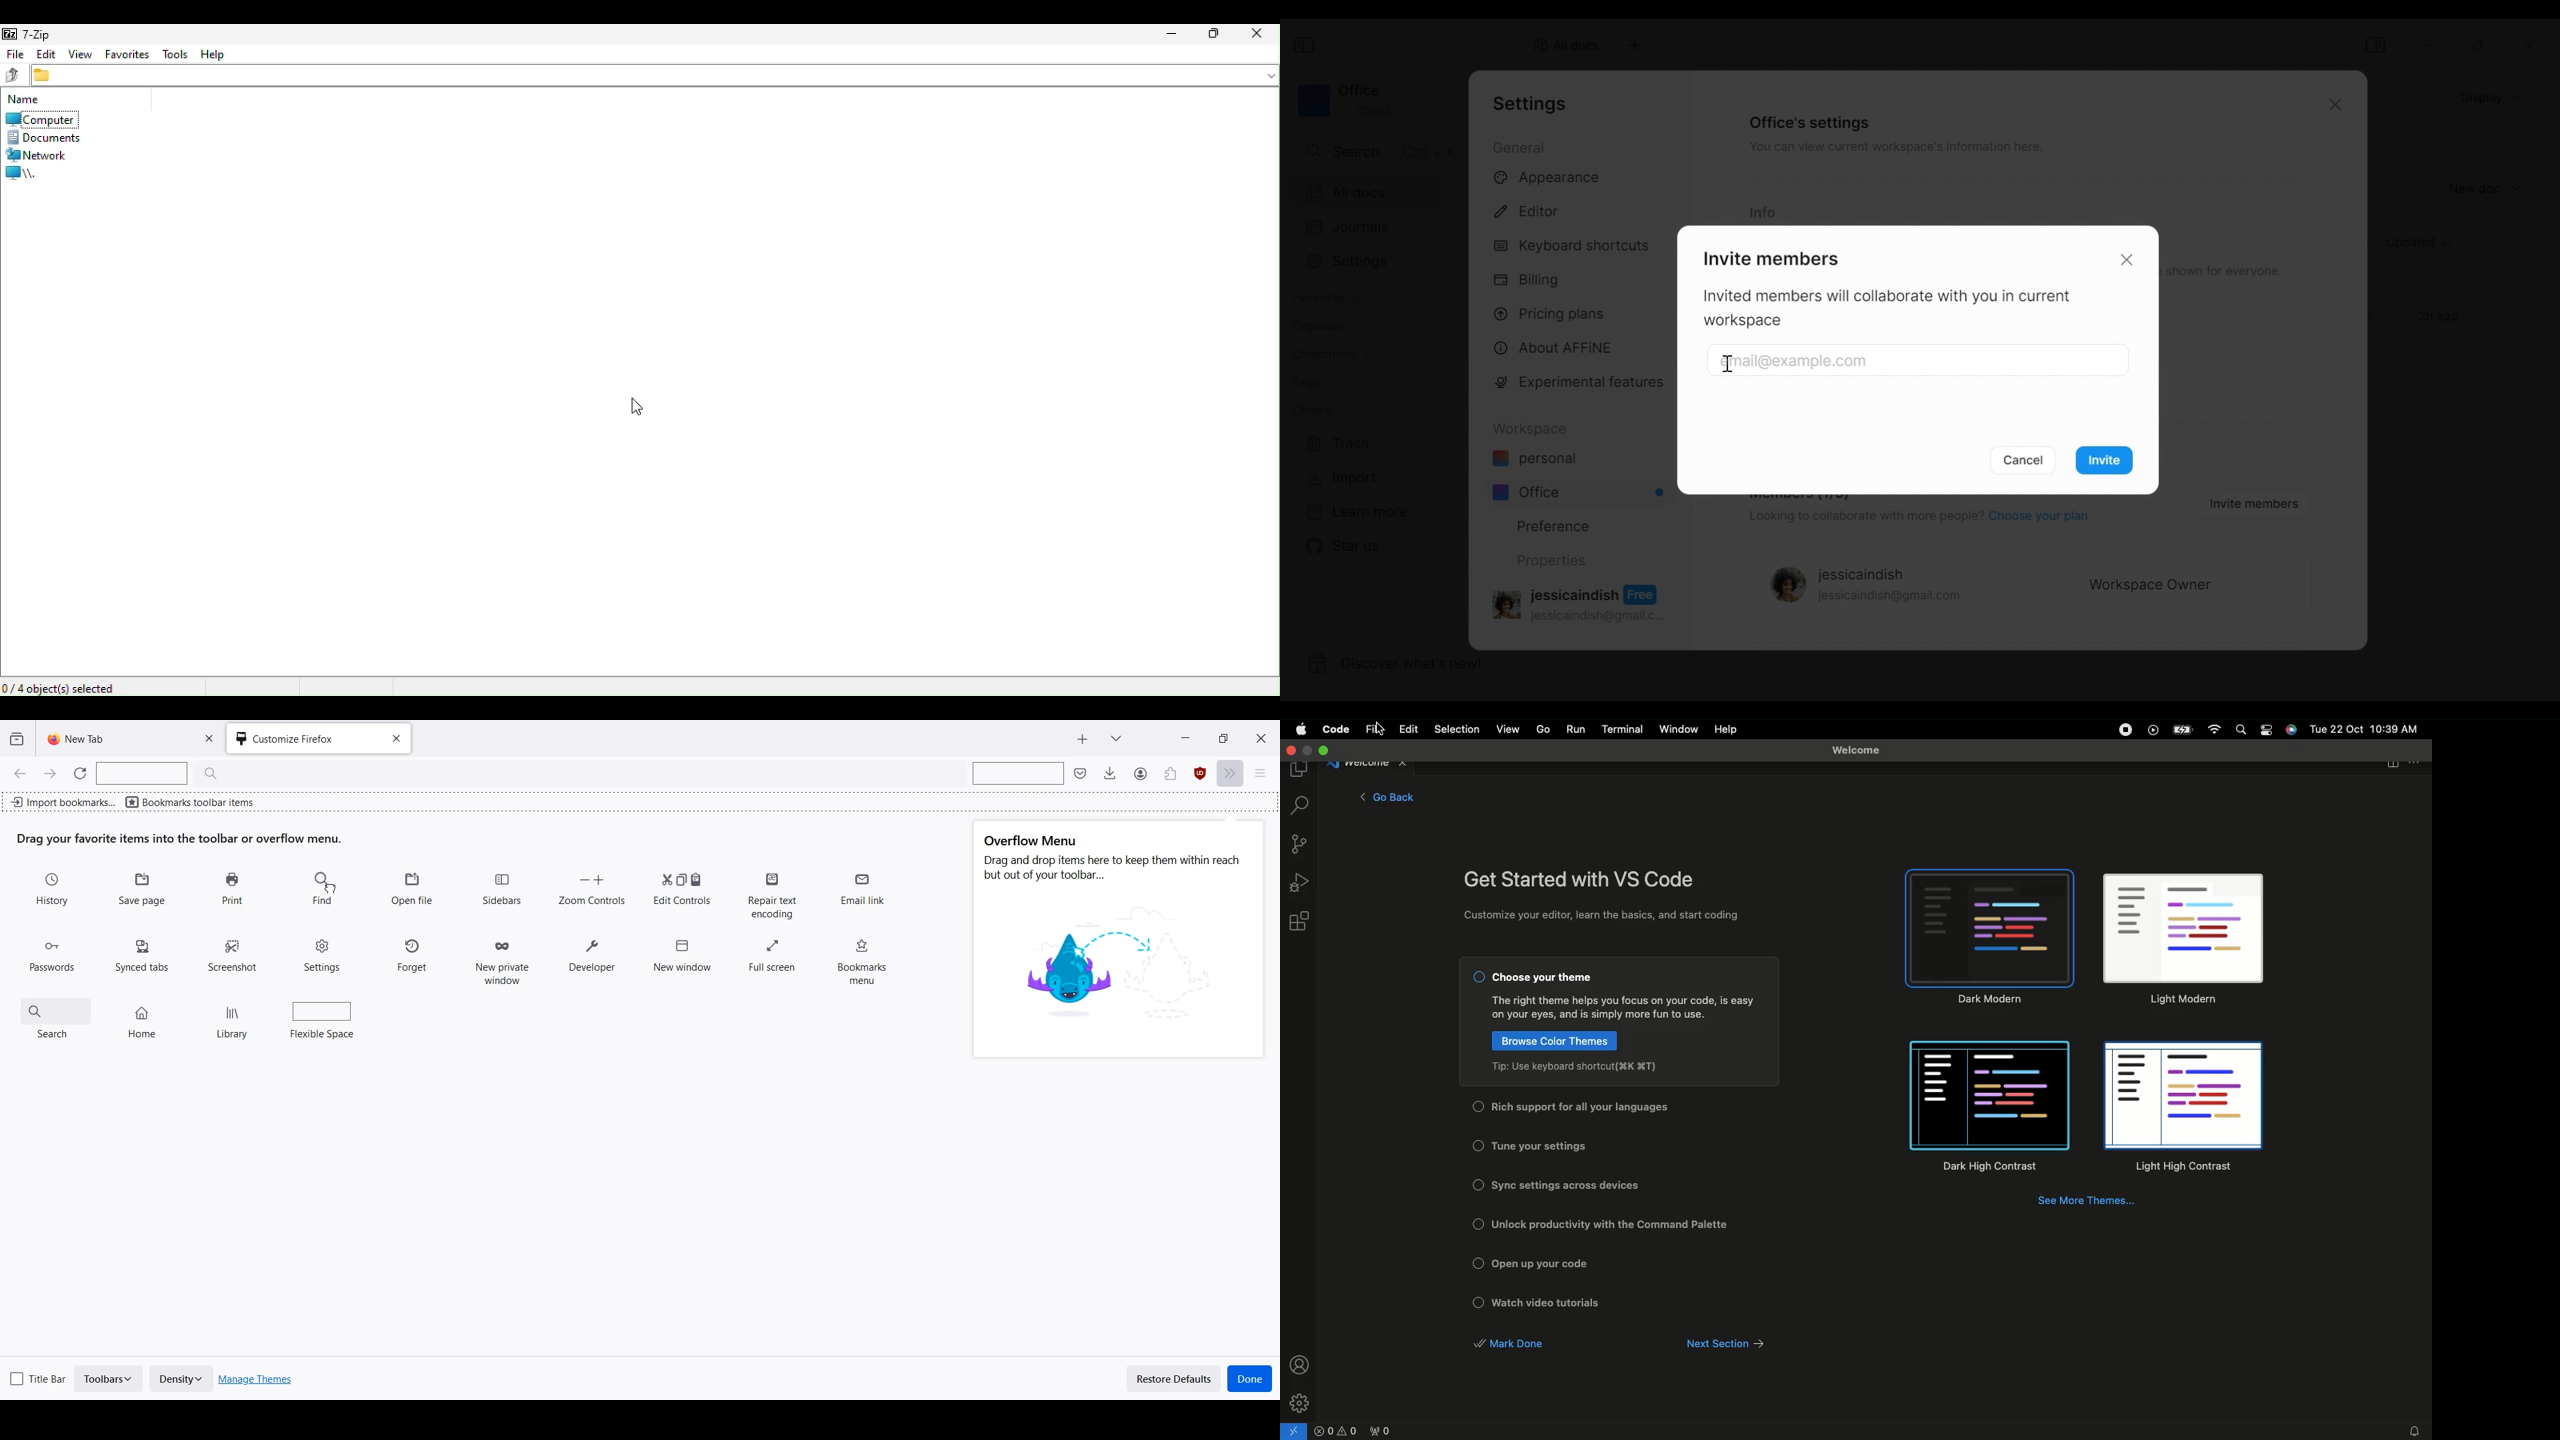  I want to click on Member"s email address, so click(1921, 361).